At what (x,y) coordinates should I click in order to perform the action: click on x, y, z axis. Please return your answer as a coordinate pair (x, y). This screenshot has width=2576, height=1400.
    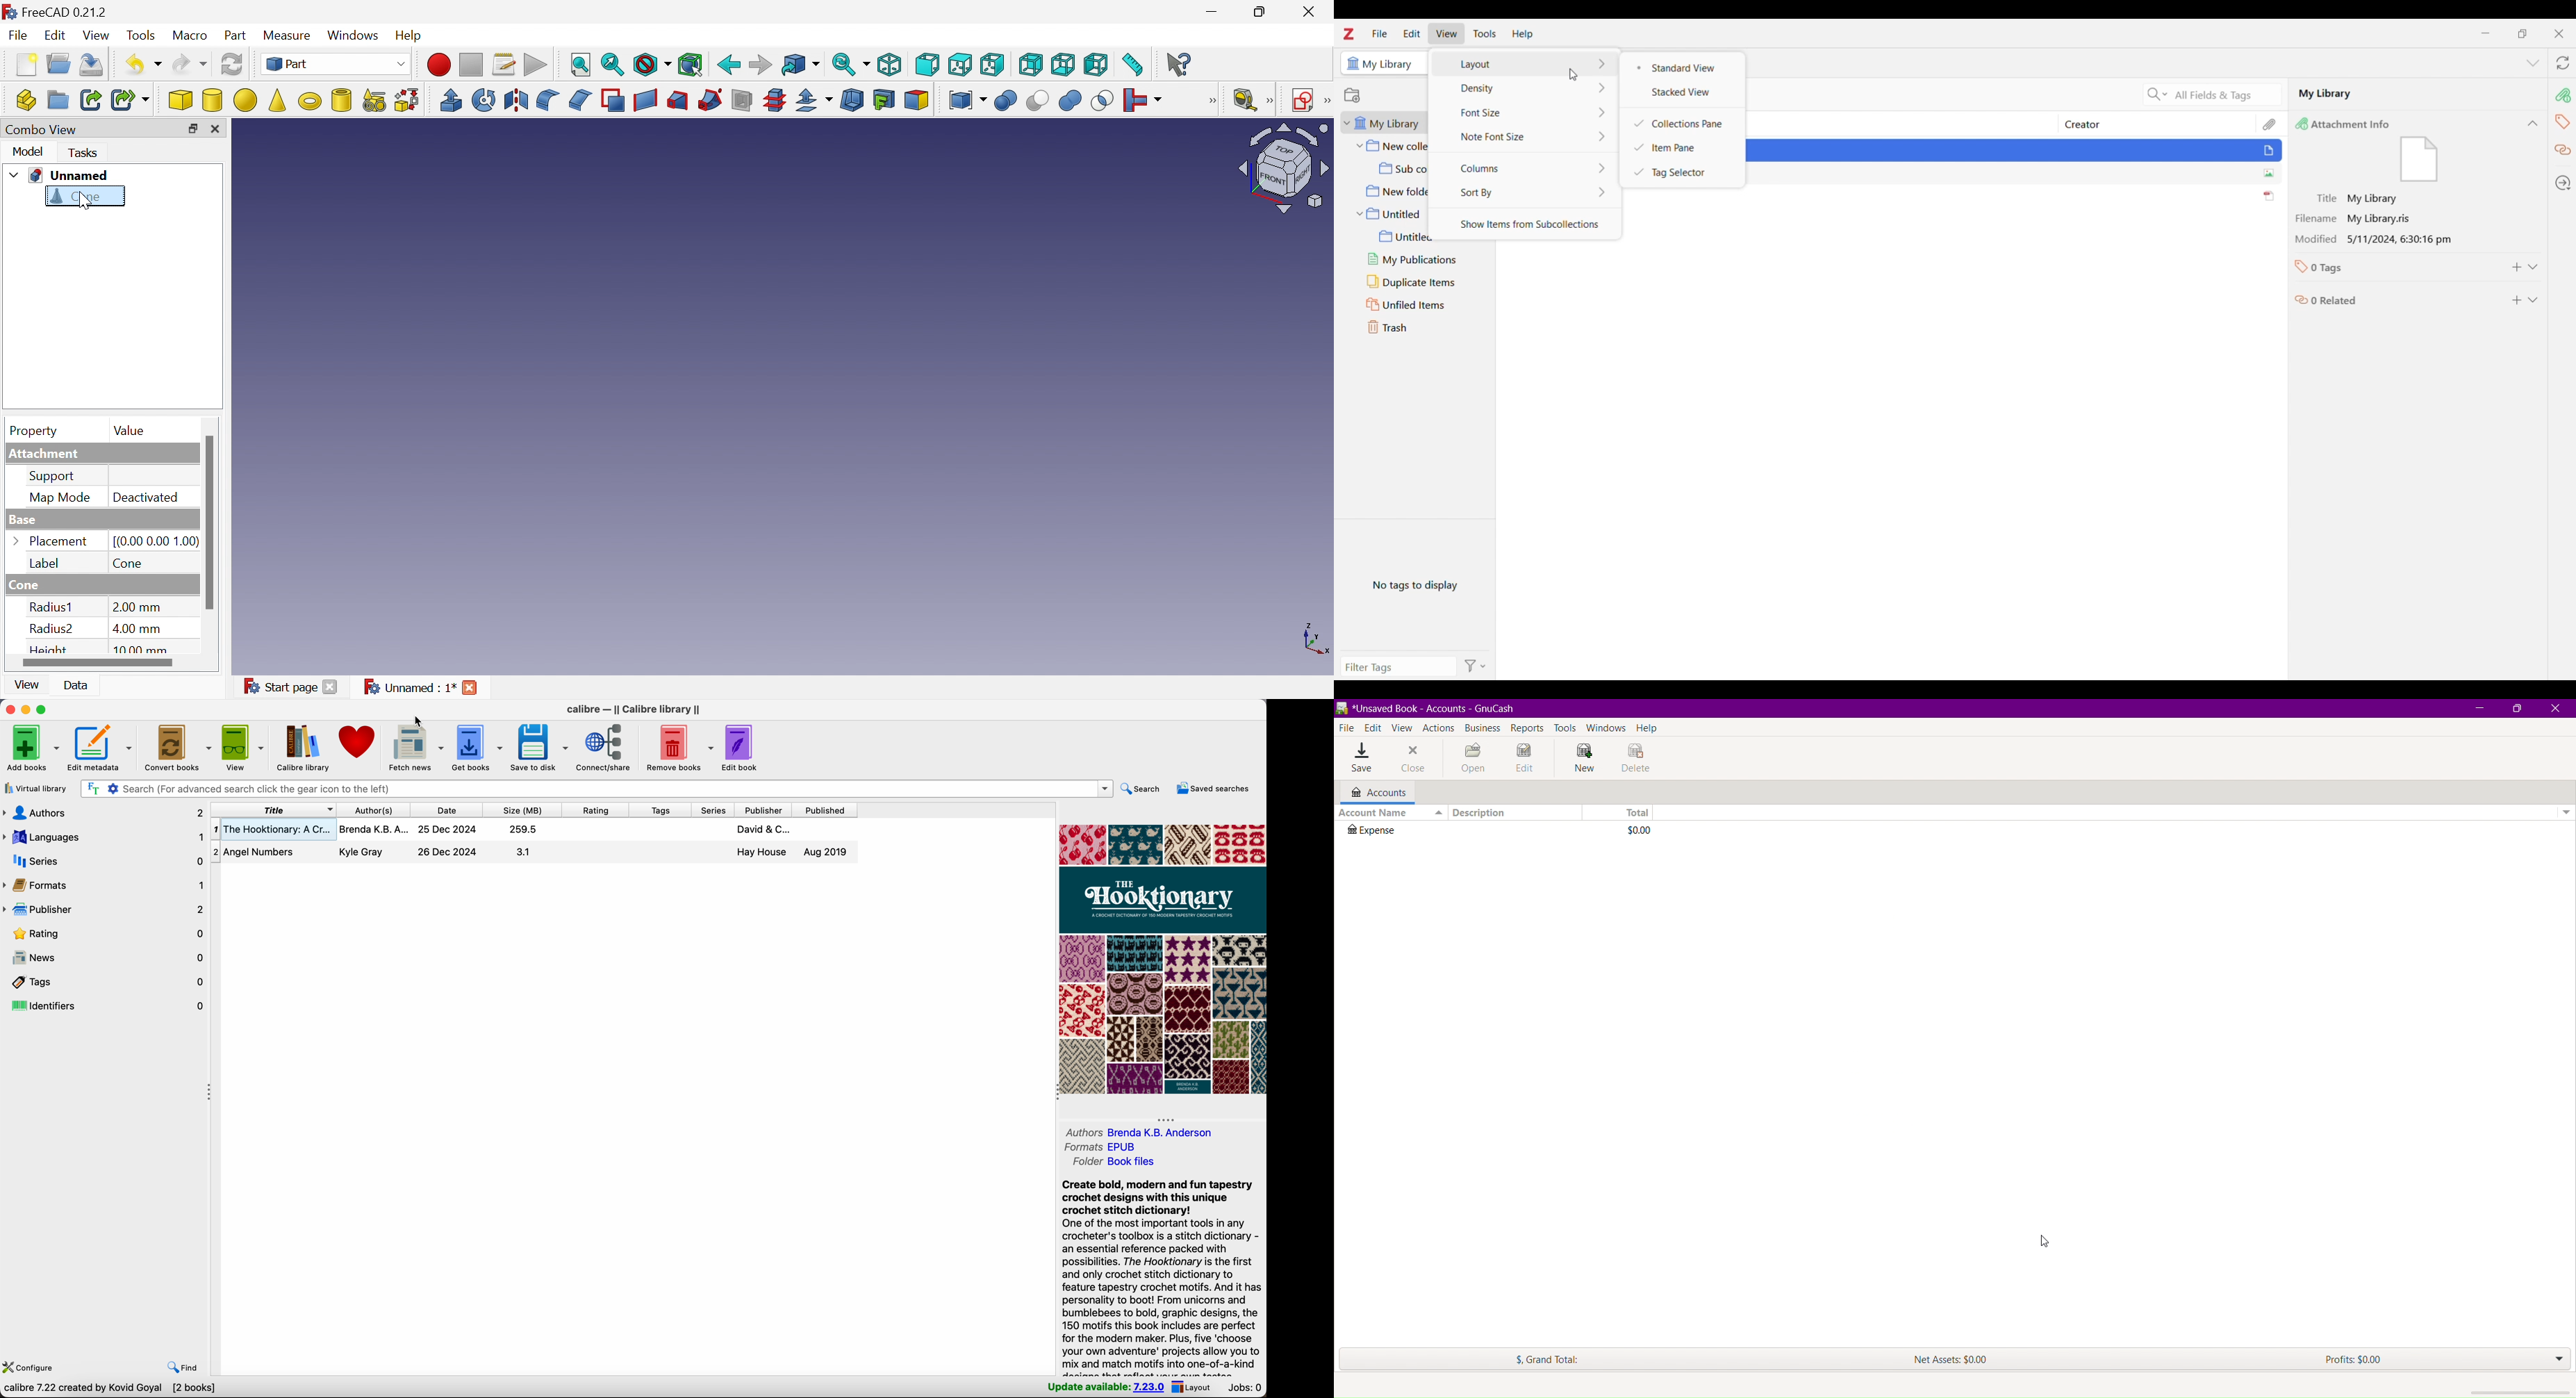
    Looking at the image, I should click on (1314, 641).